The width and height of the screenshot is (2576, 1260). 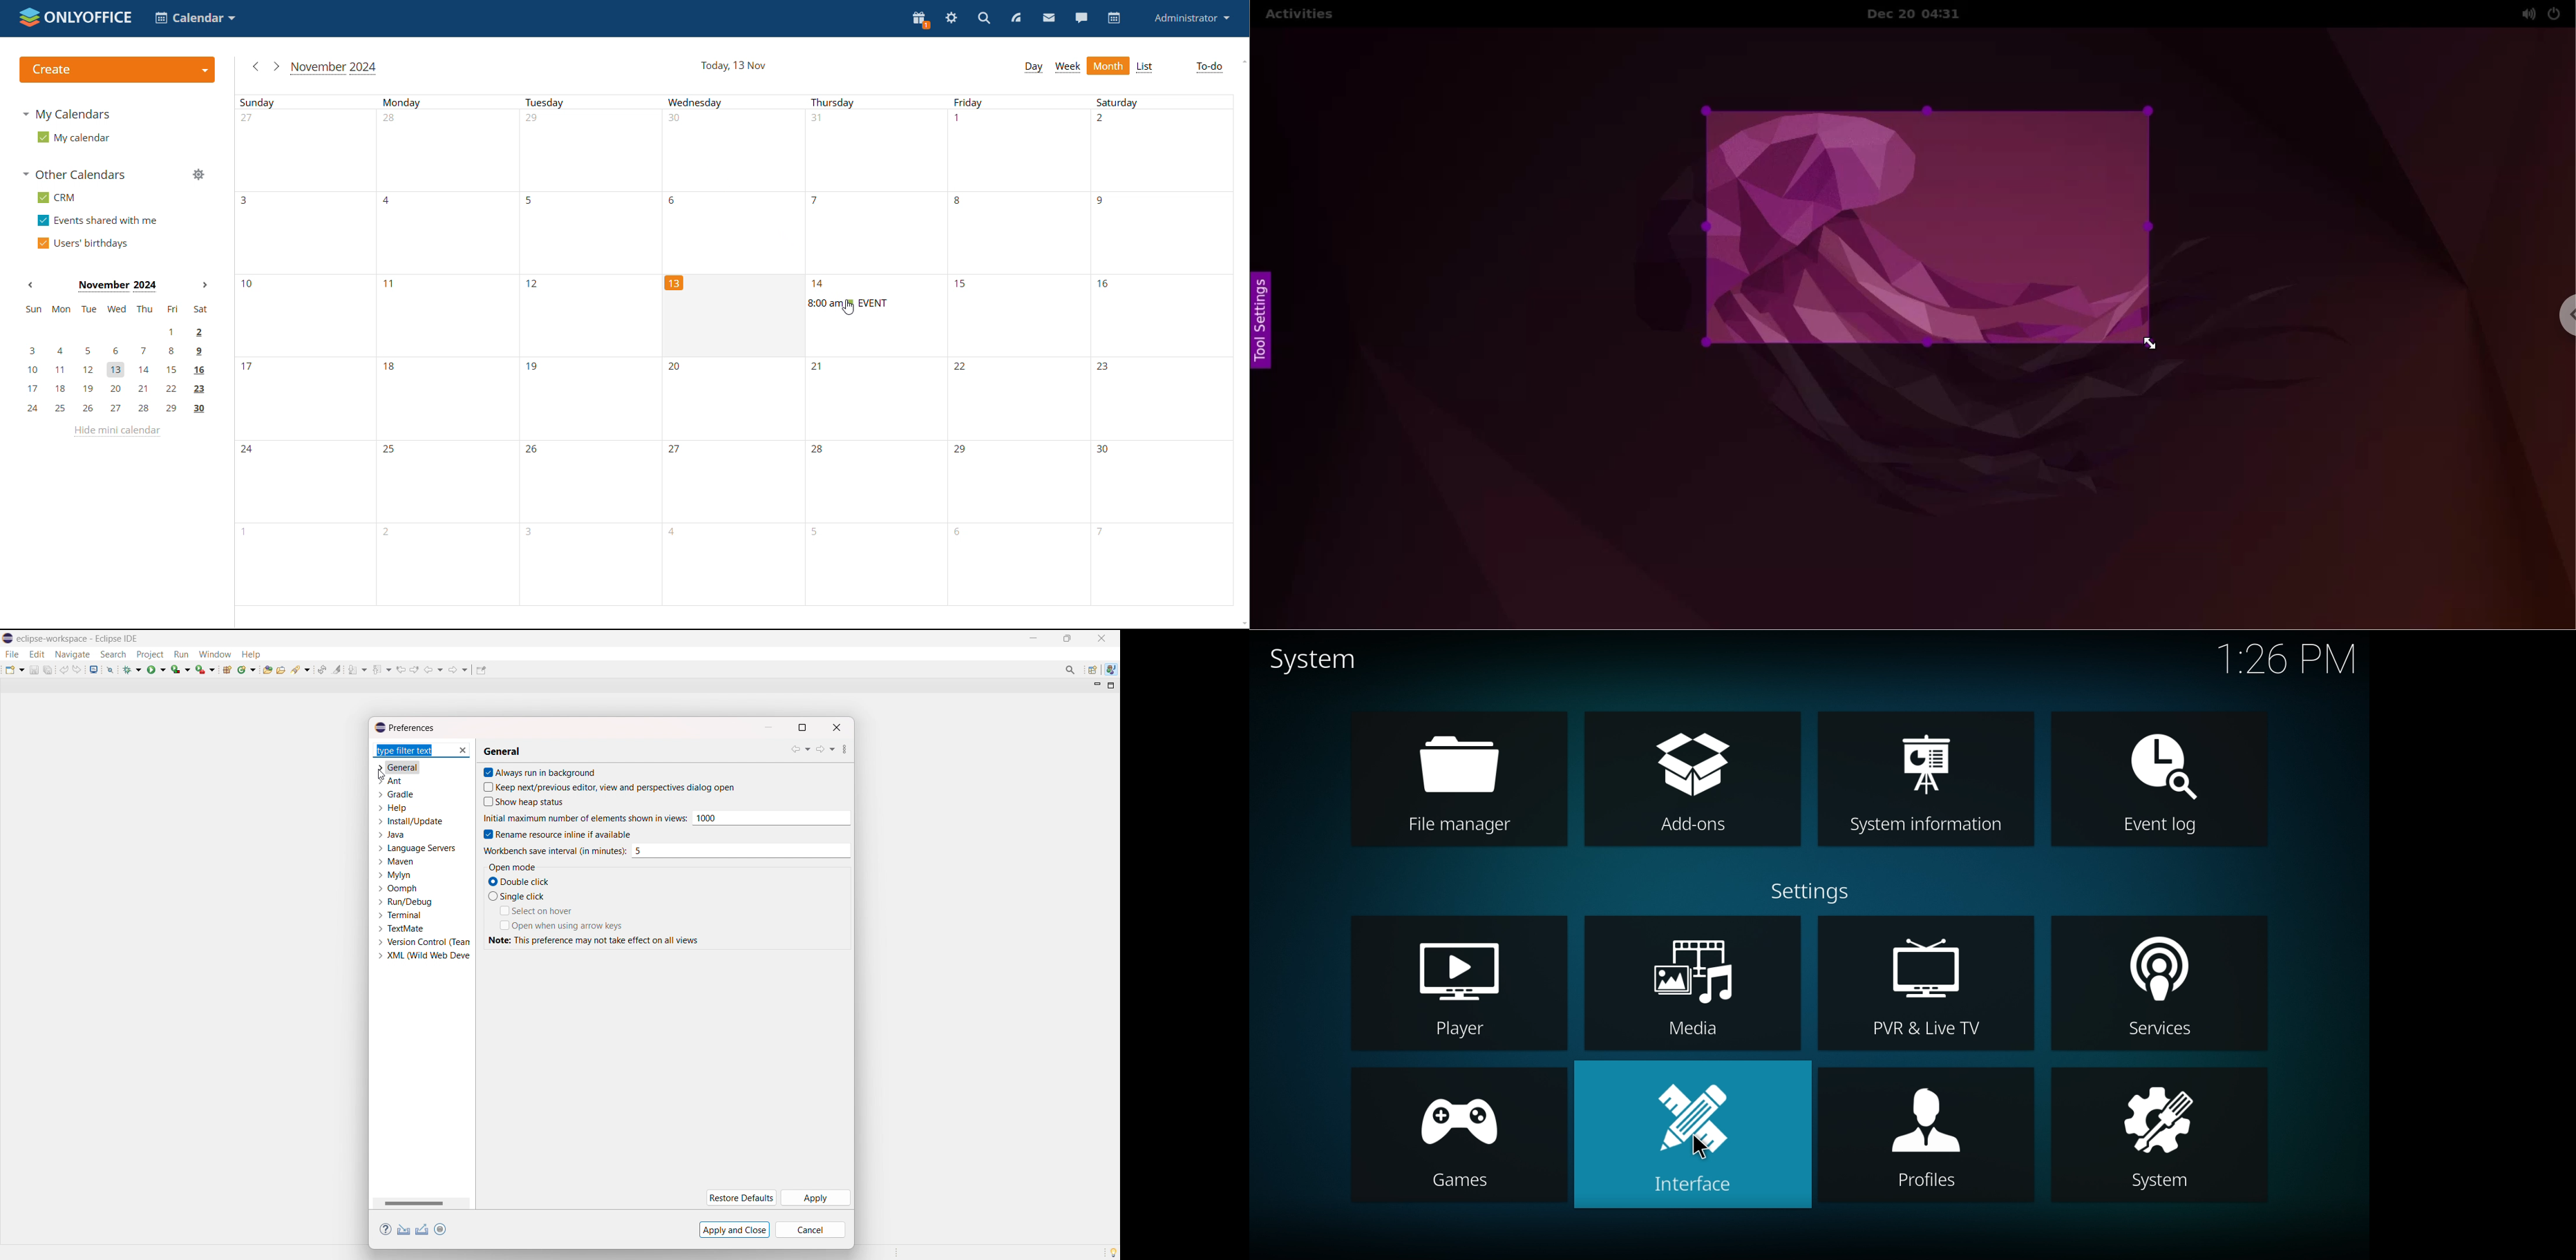 What do you see at coordinates (584, 818) in the screenshot?
I see `cursor` at bounding box center [584, 818].